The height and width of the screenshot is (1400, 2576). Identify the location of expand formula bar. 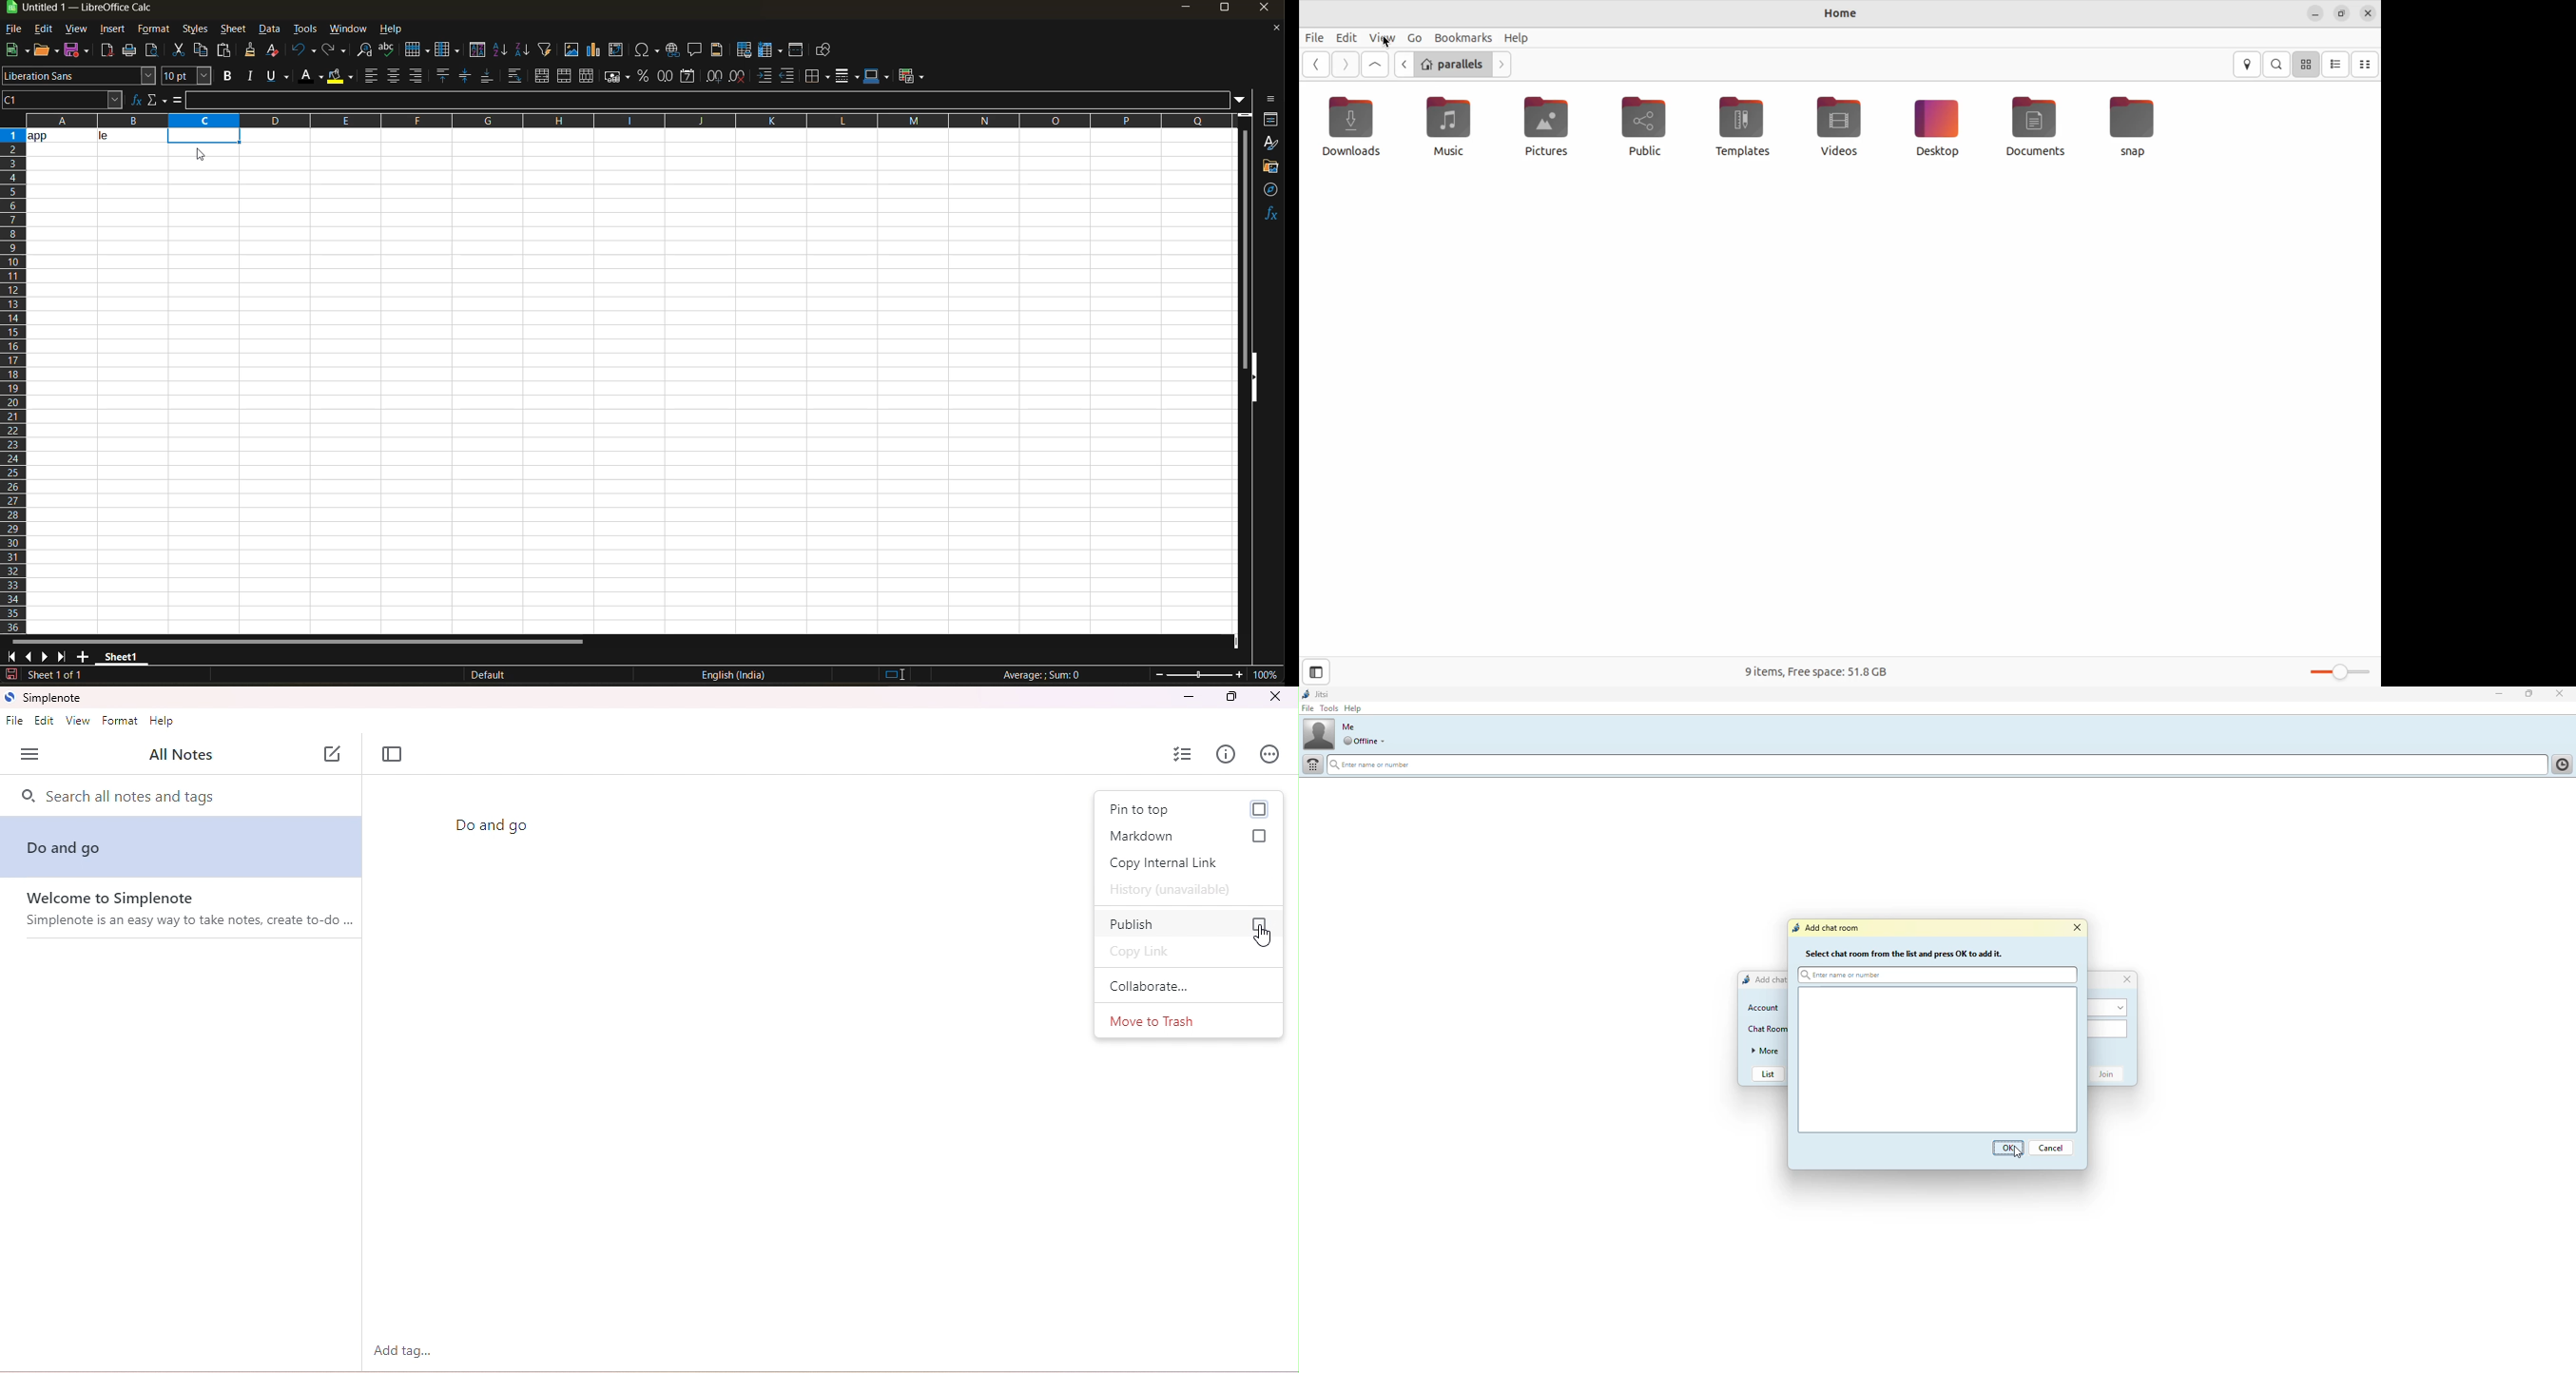
(1240, 98).